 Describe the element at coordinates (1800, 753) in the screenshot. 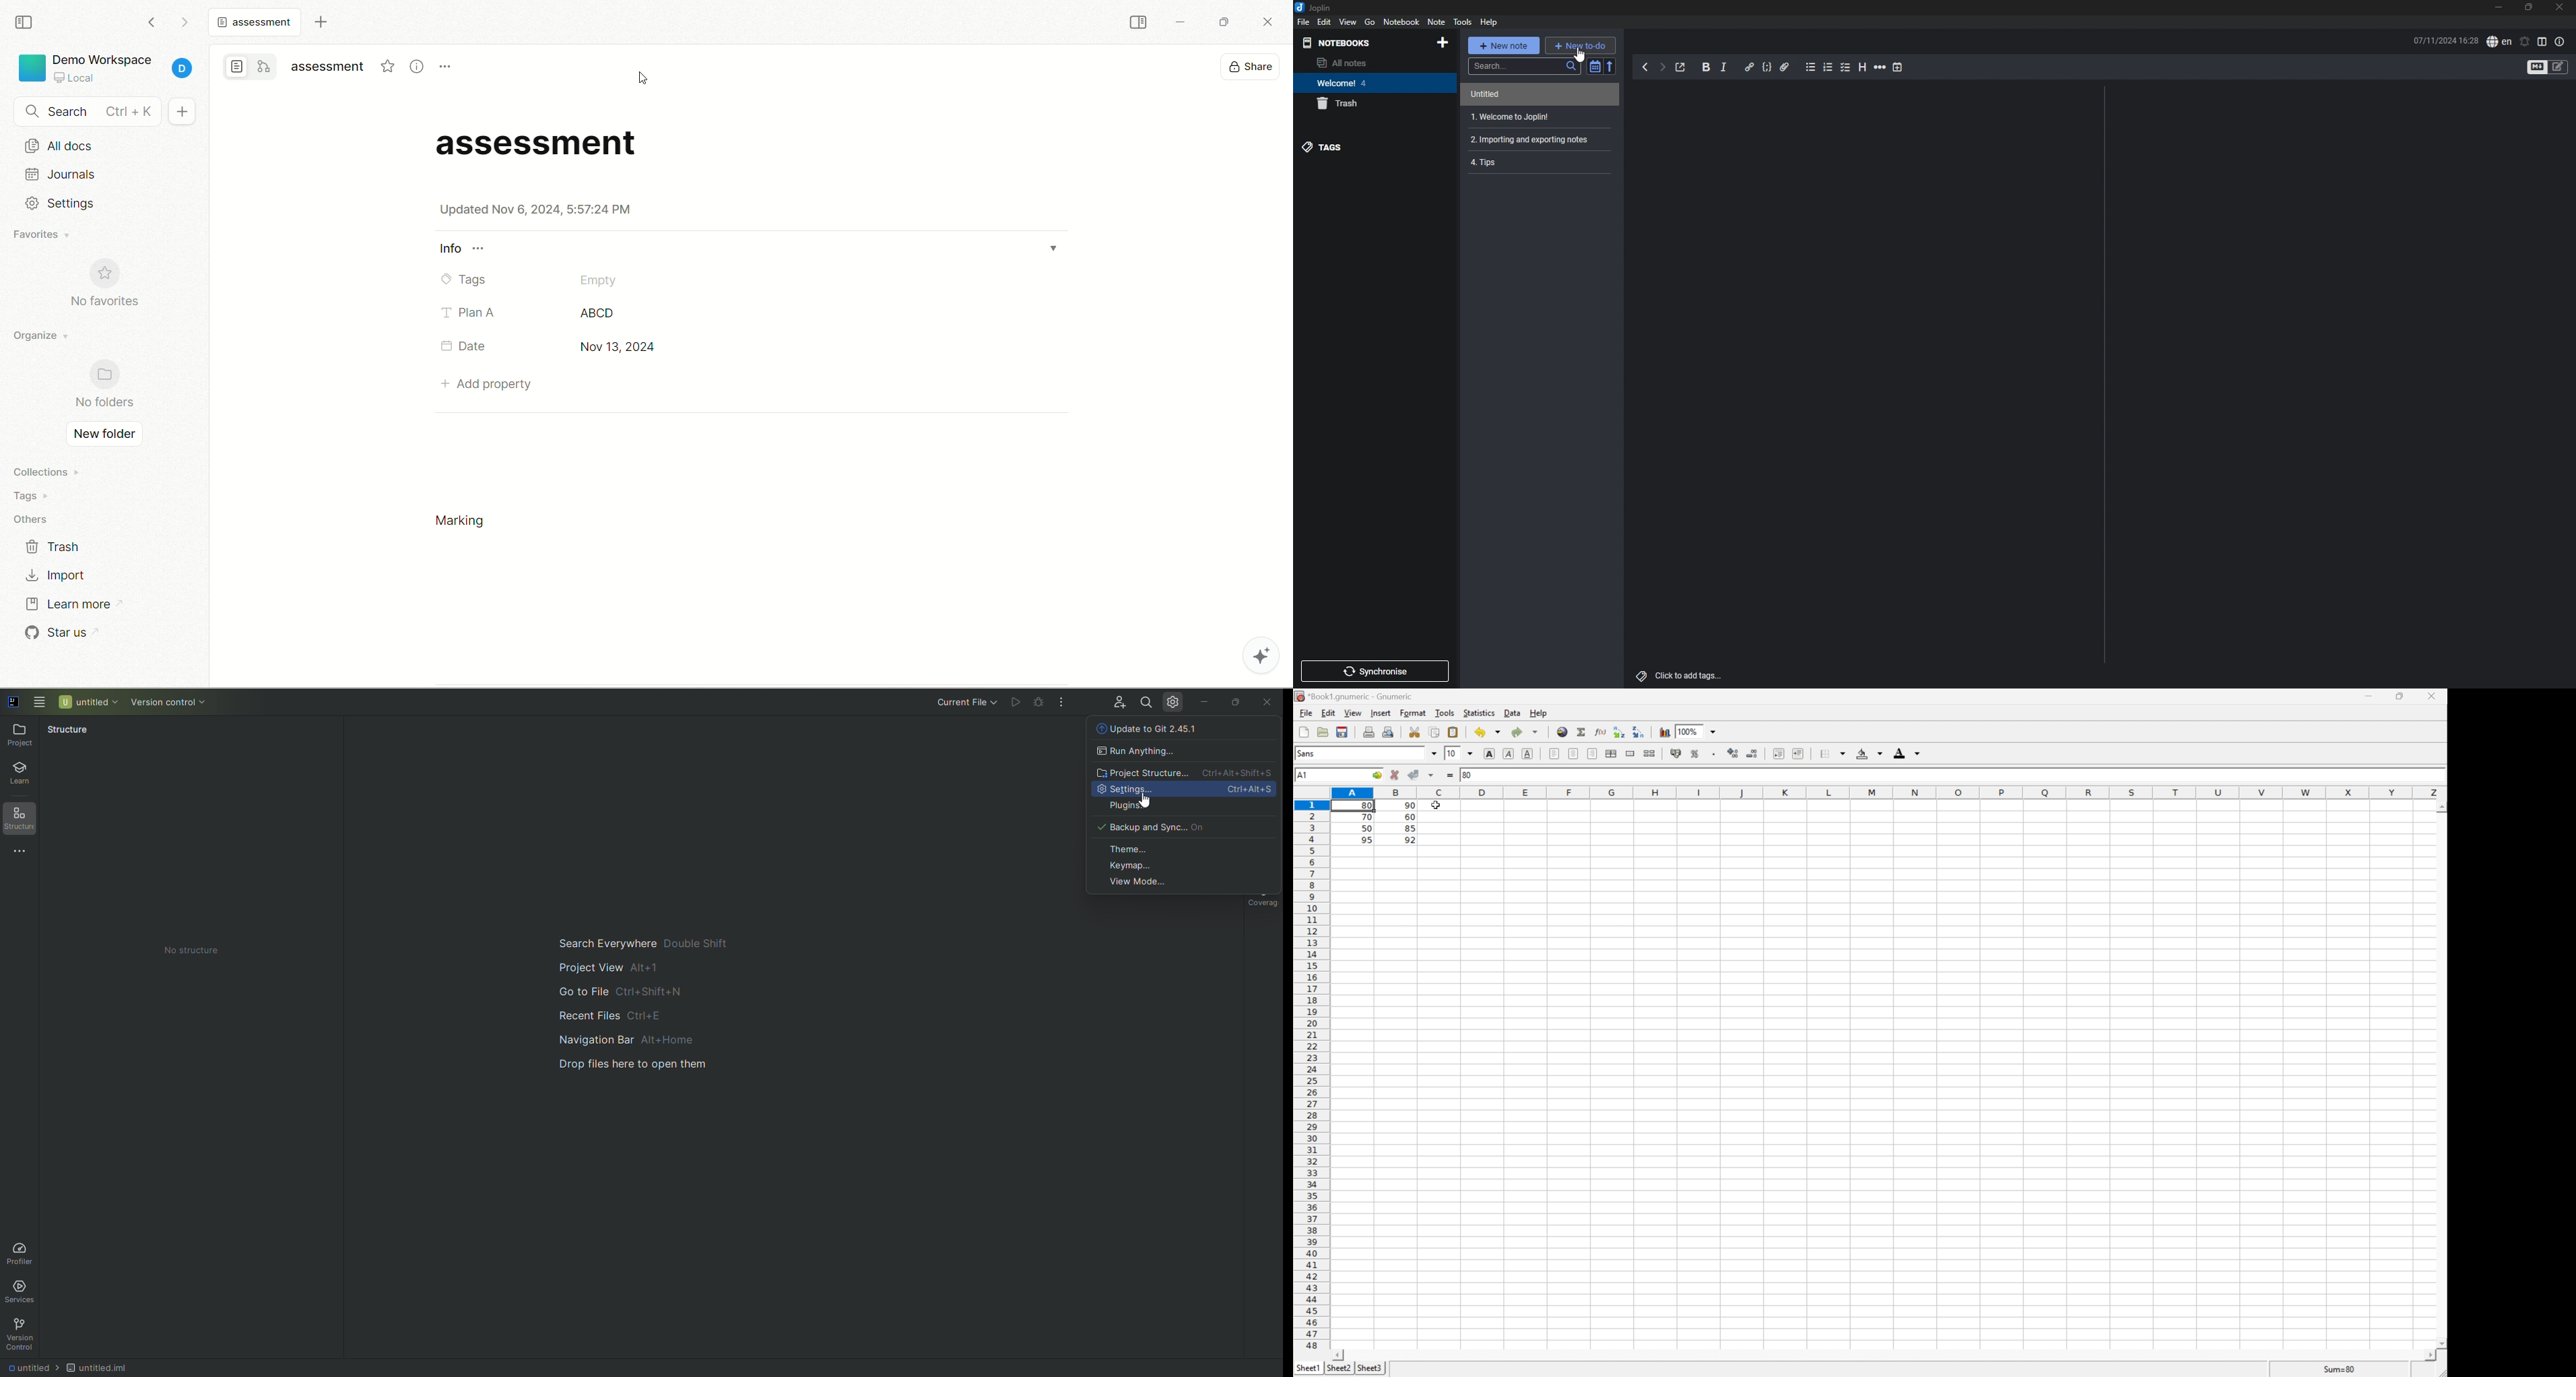

I see `Increase indent, and align the contents to the left` at that location.